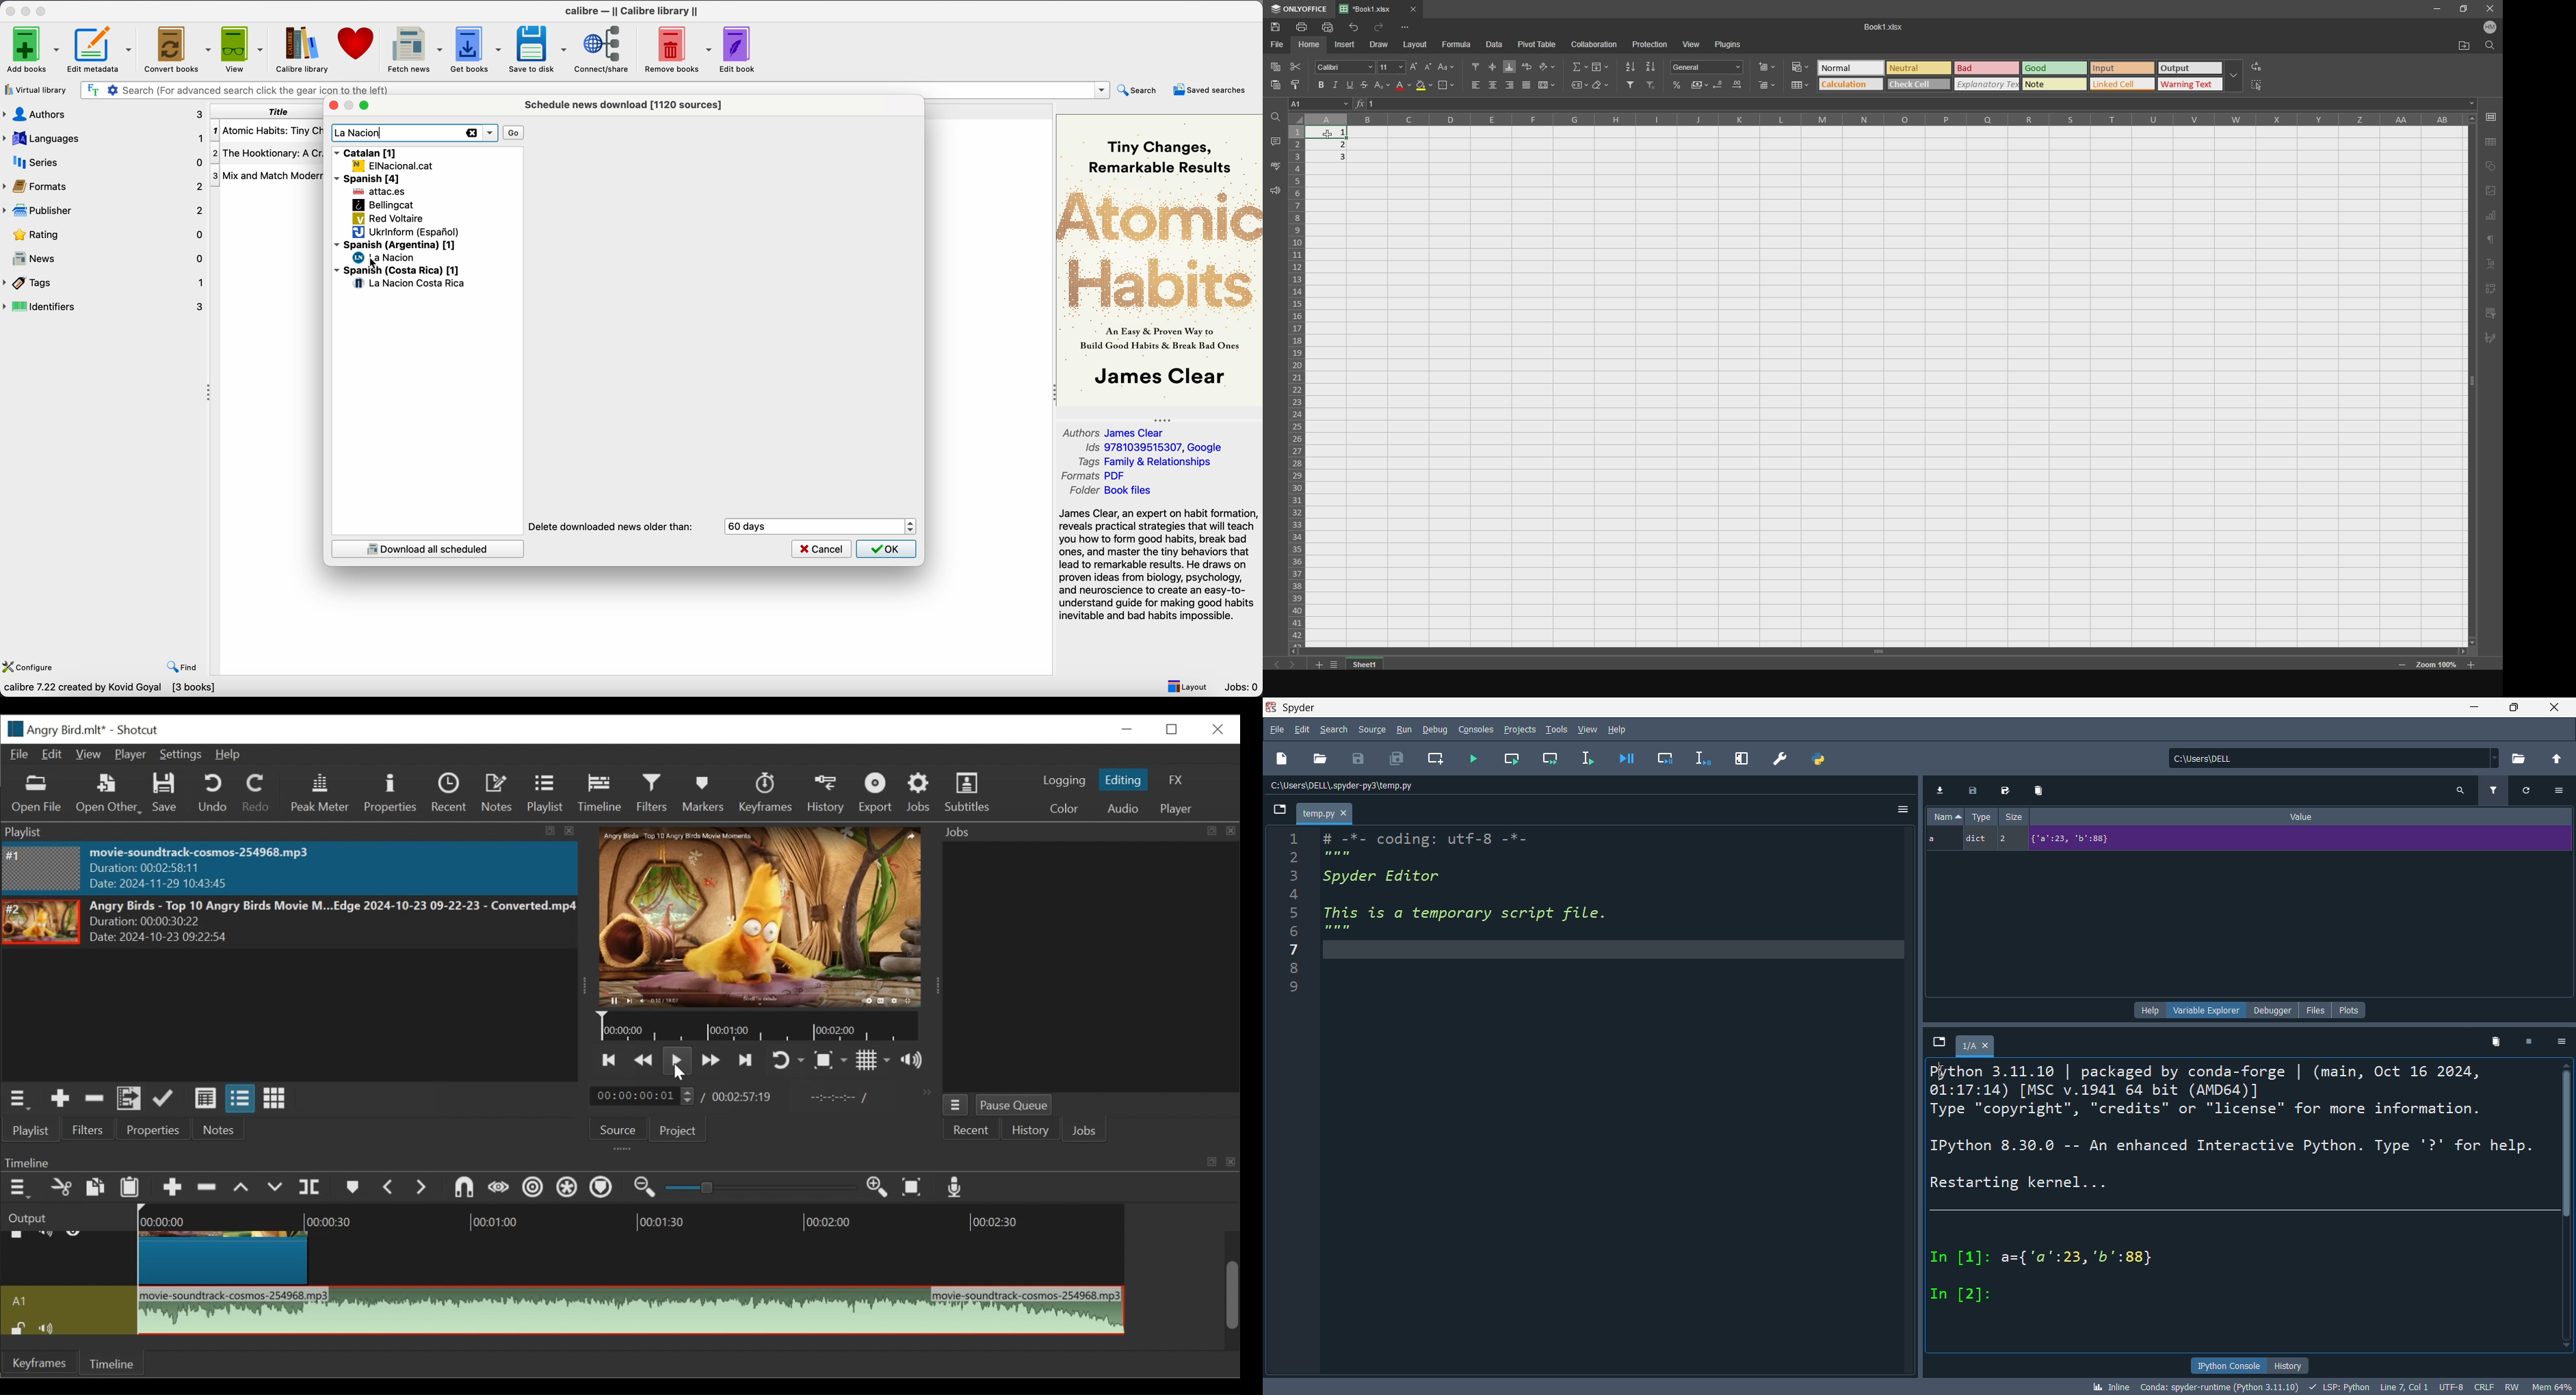  I want to click on , so click(1798, 65).